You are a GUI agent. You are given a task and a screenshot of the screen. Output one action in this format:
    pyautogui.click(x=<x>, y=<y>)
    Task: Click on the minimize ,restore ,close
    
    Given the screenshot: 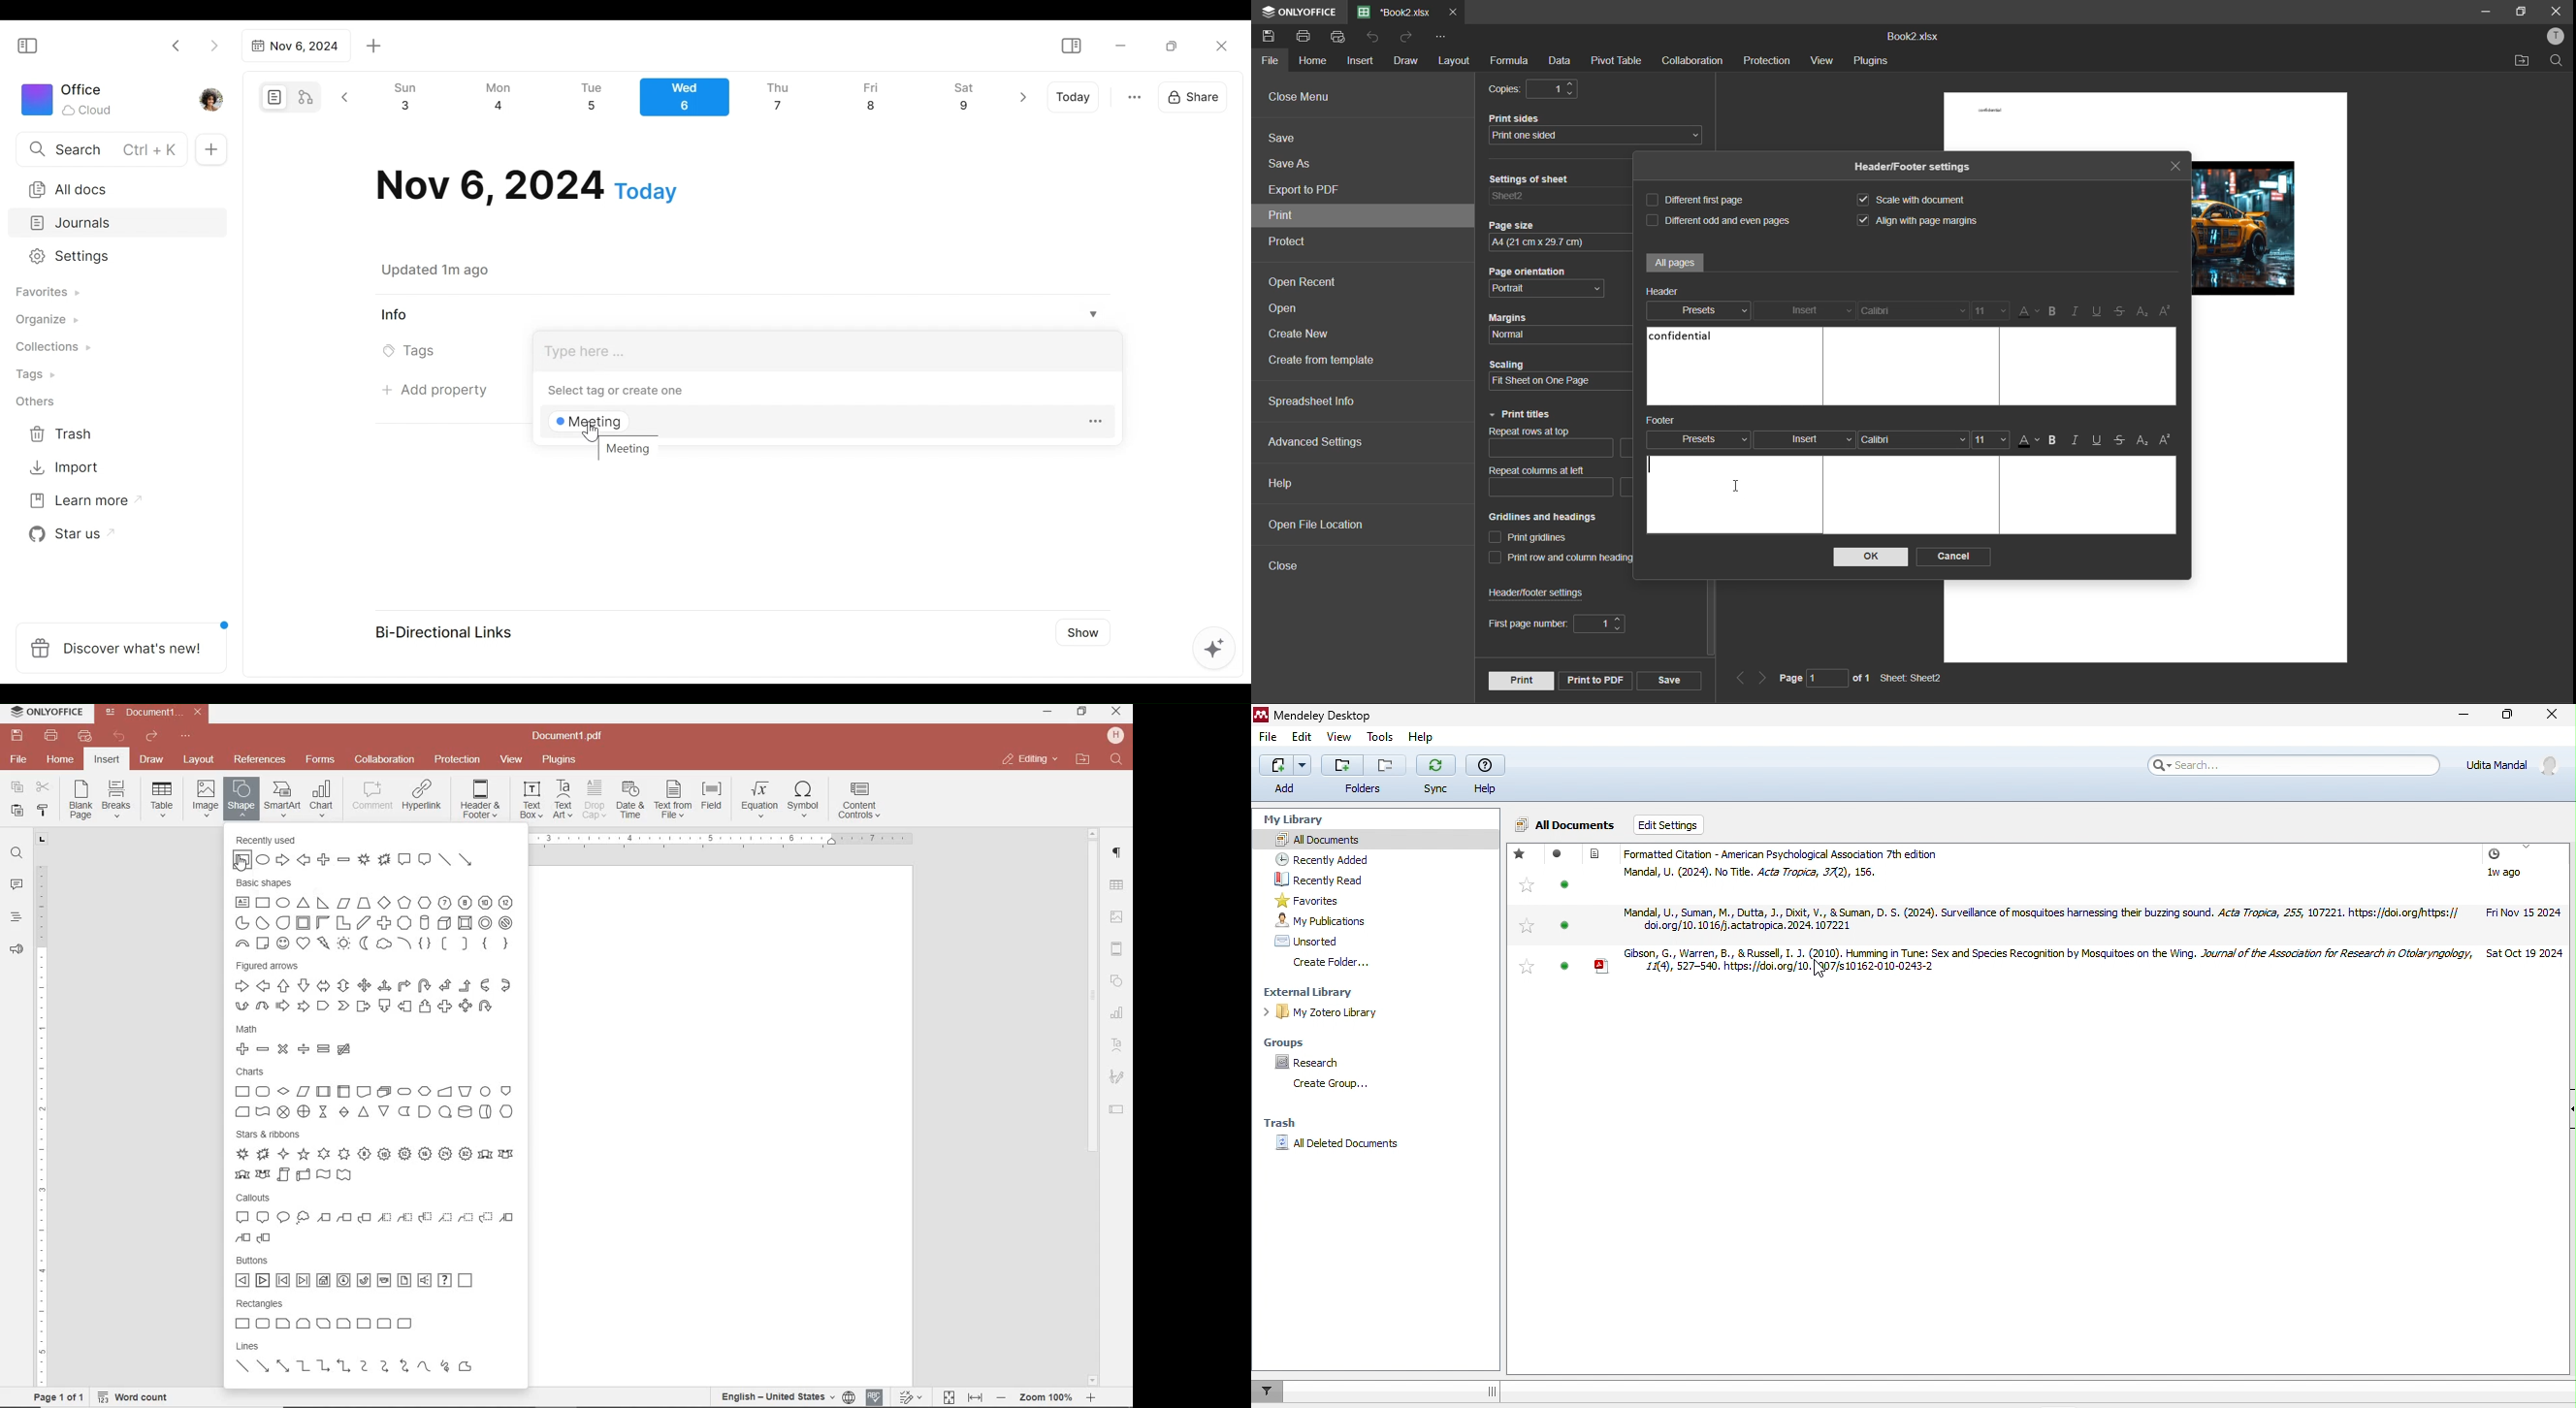 What is the action you would take?
    pyautogui.click(x=1119, y=712)
    